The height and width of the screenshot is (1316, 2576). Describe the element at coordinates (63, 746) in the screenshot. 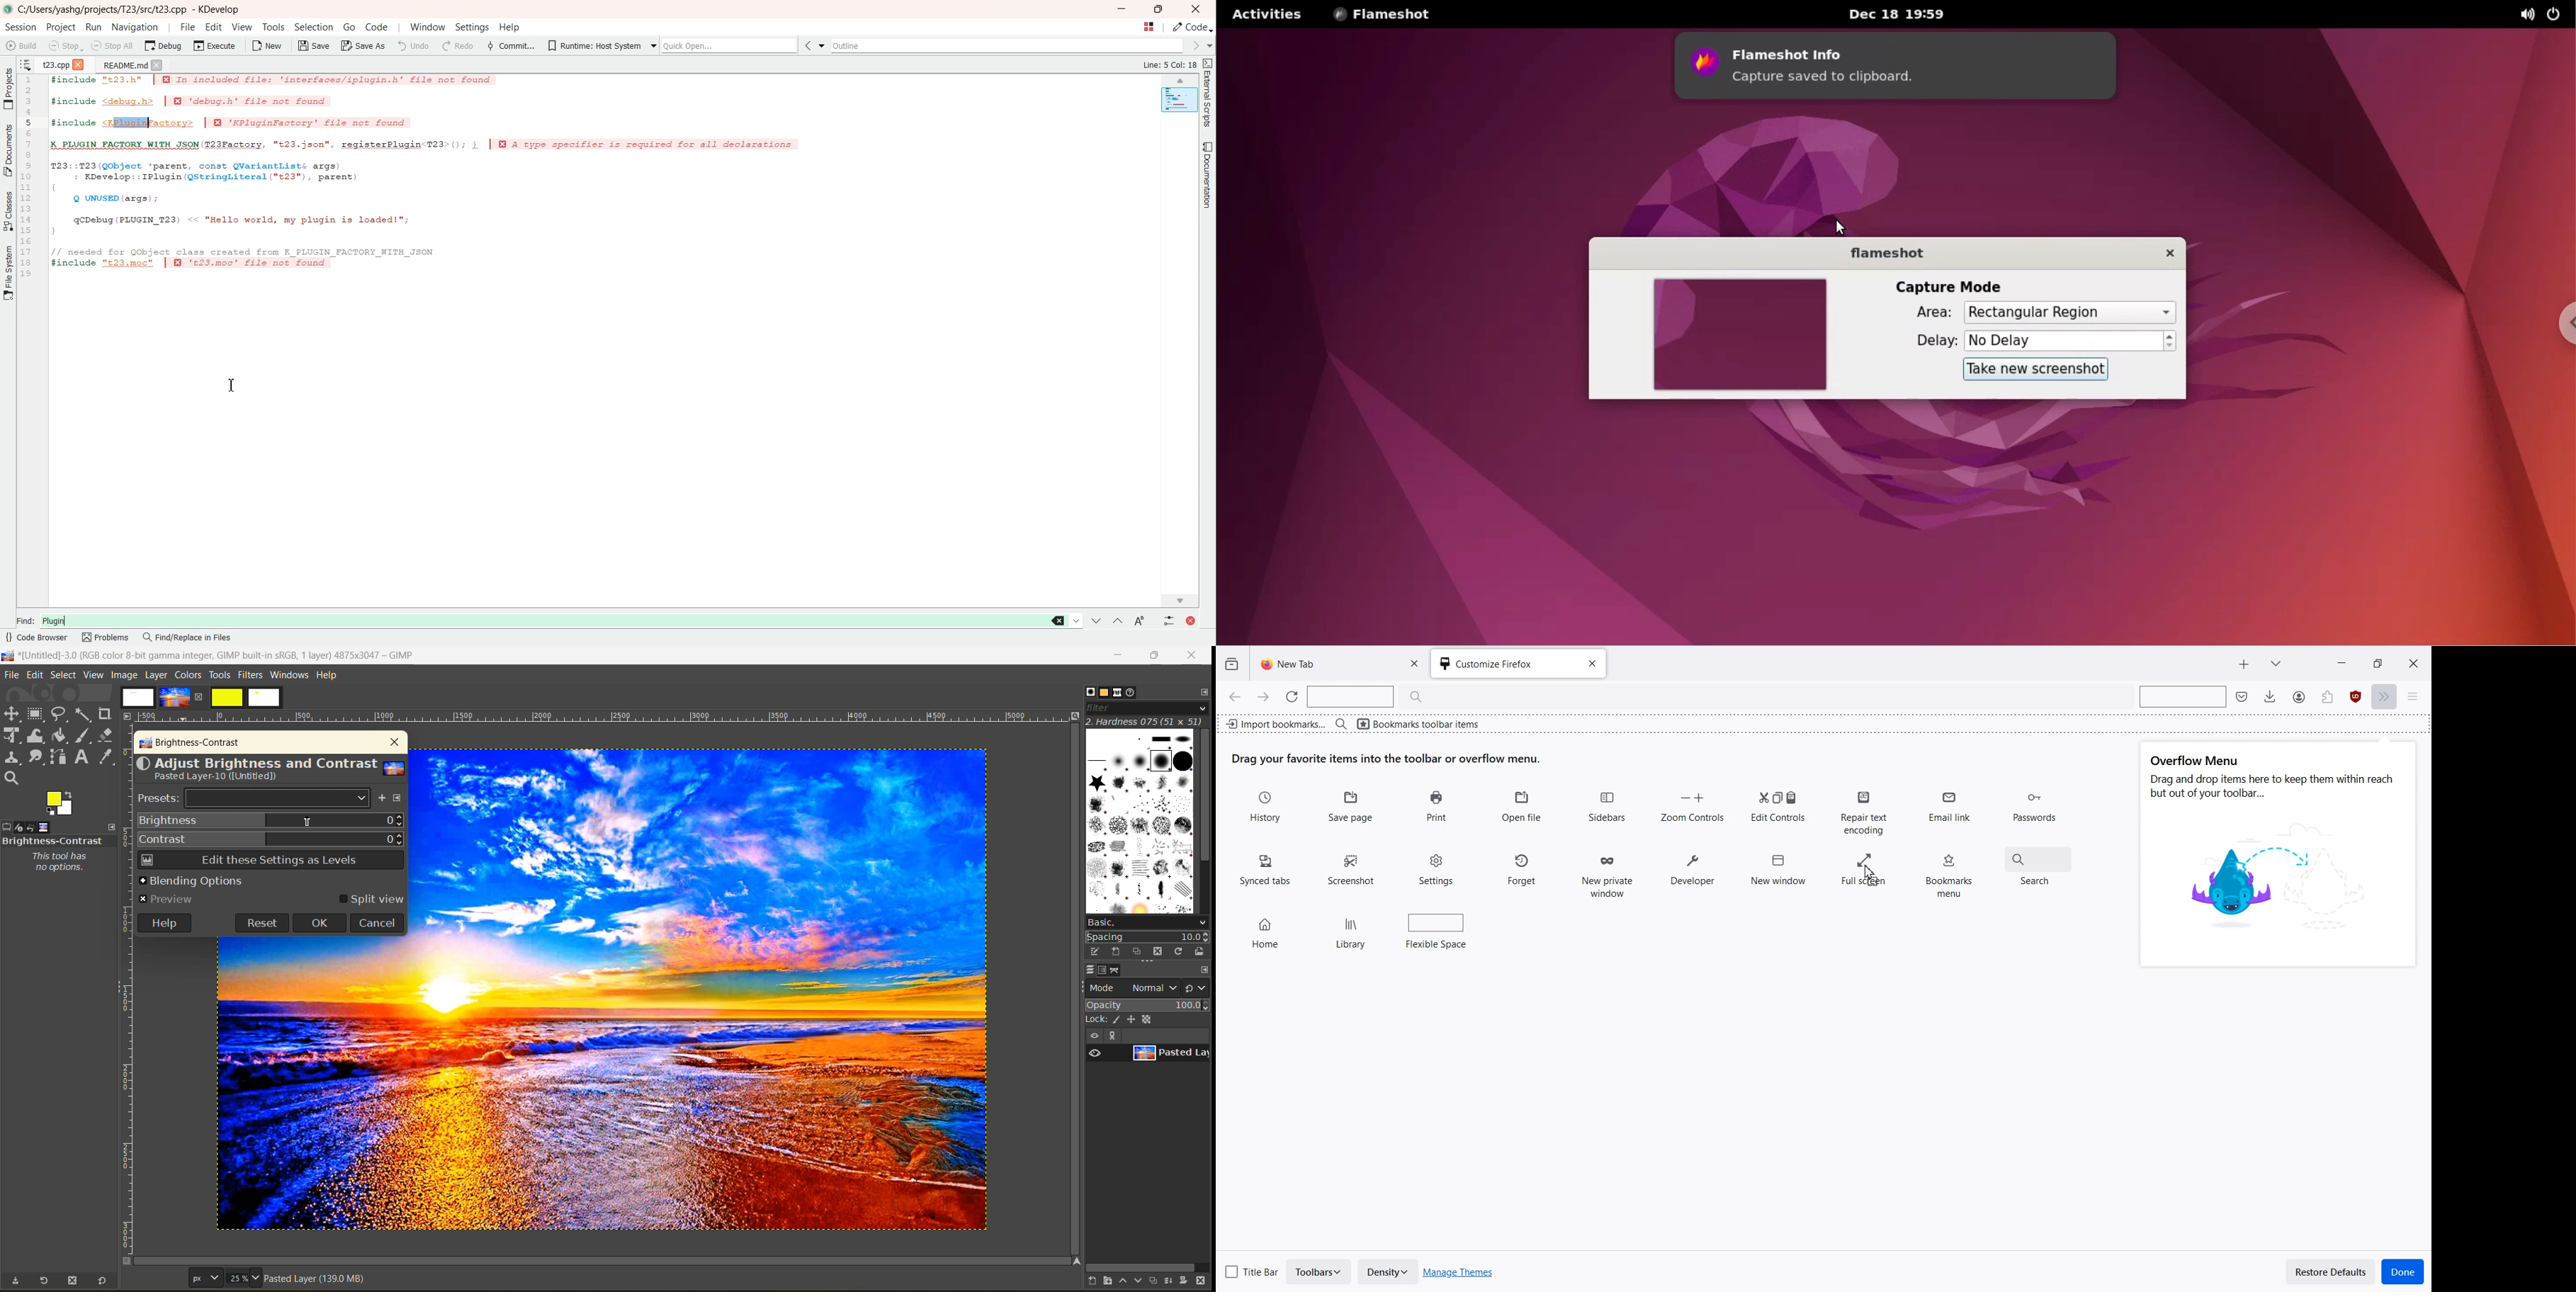

I see `tools` at that location.